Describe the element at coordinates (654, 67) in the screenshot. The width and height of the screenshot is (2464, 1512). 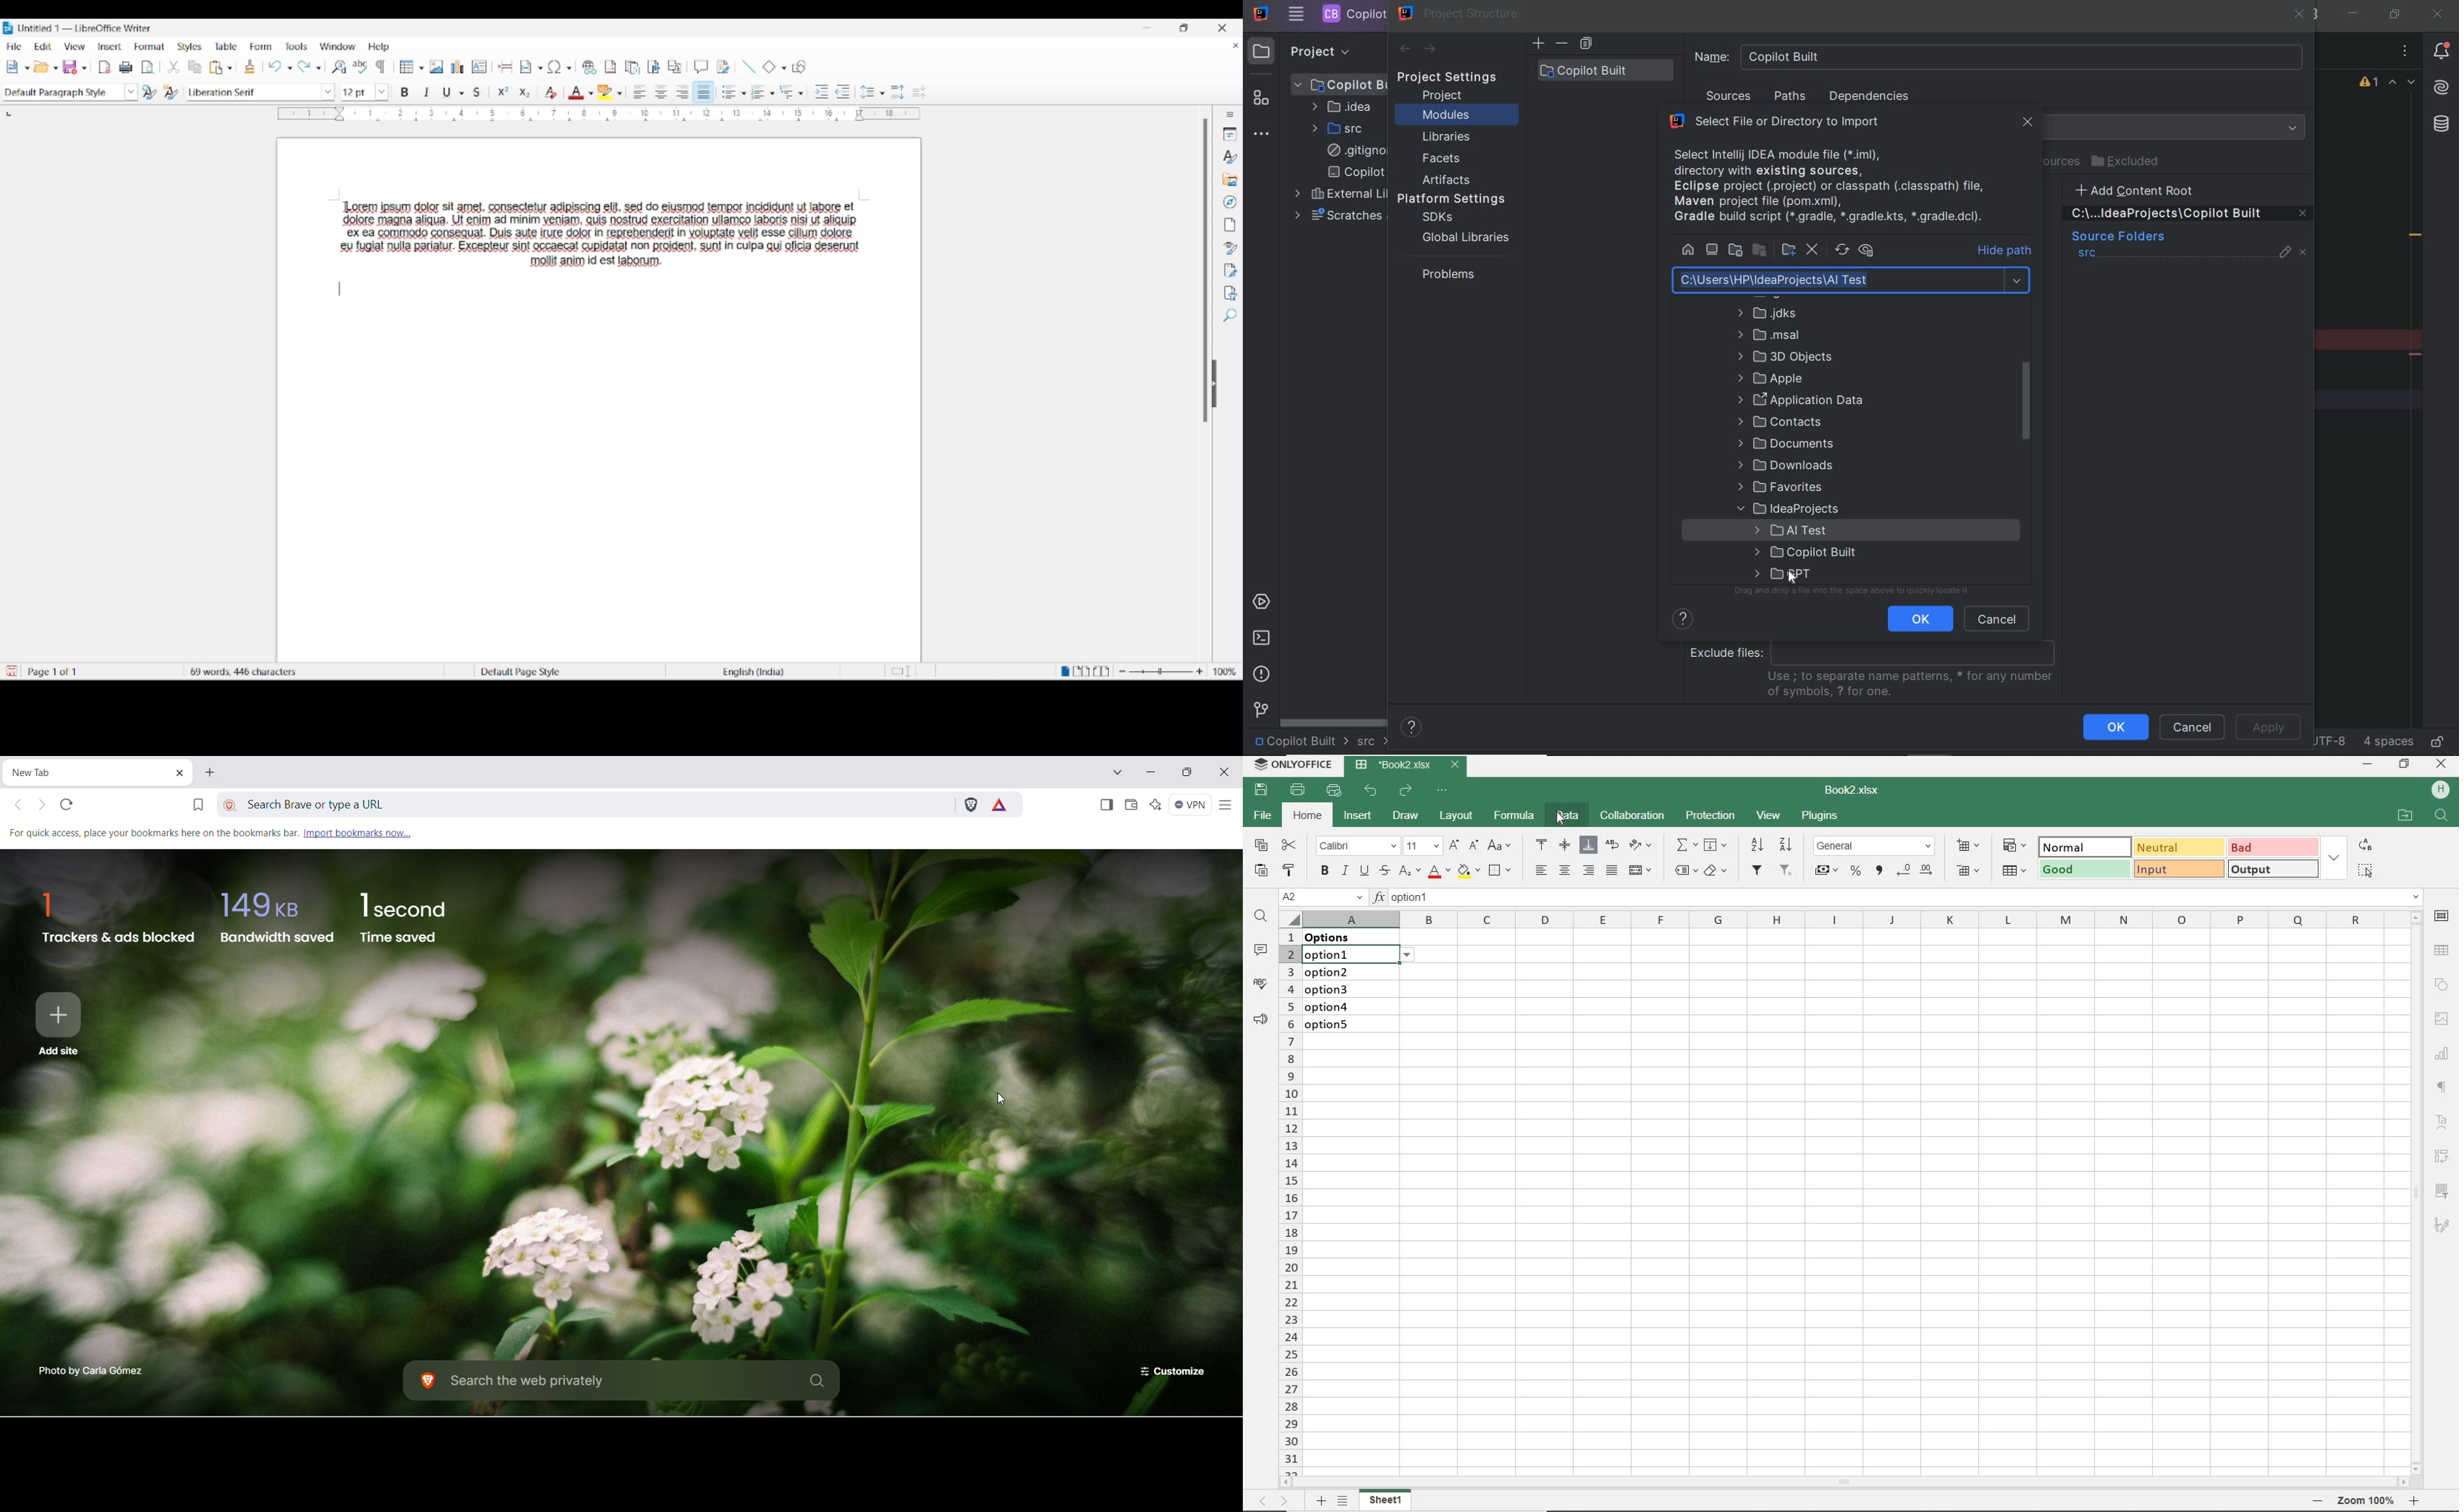
I see `Insert bookmark` at that location.